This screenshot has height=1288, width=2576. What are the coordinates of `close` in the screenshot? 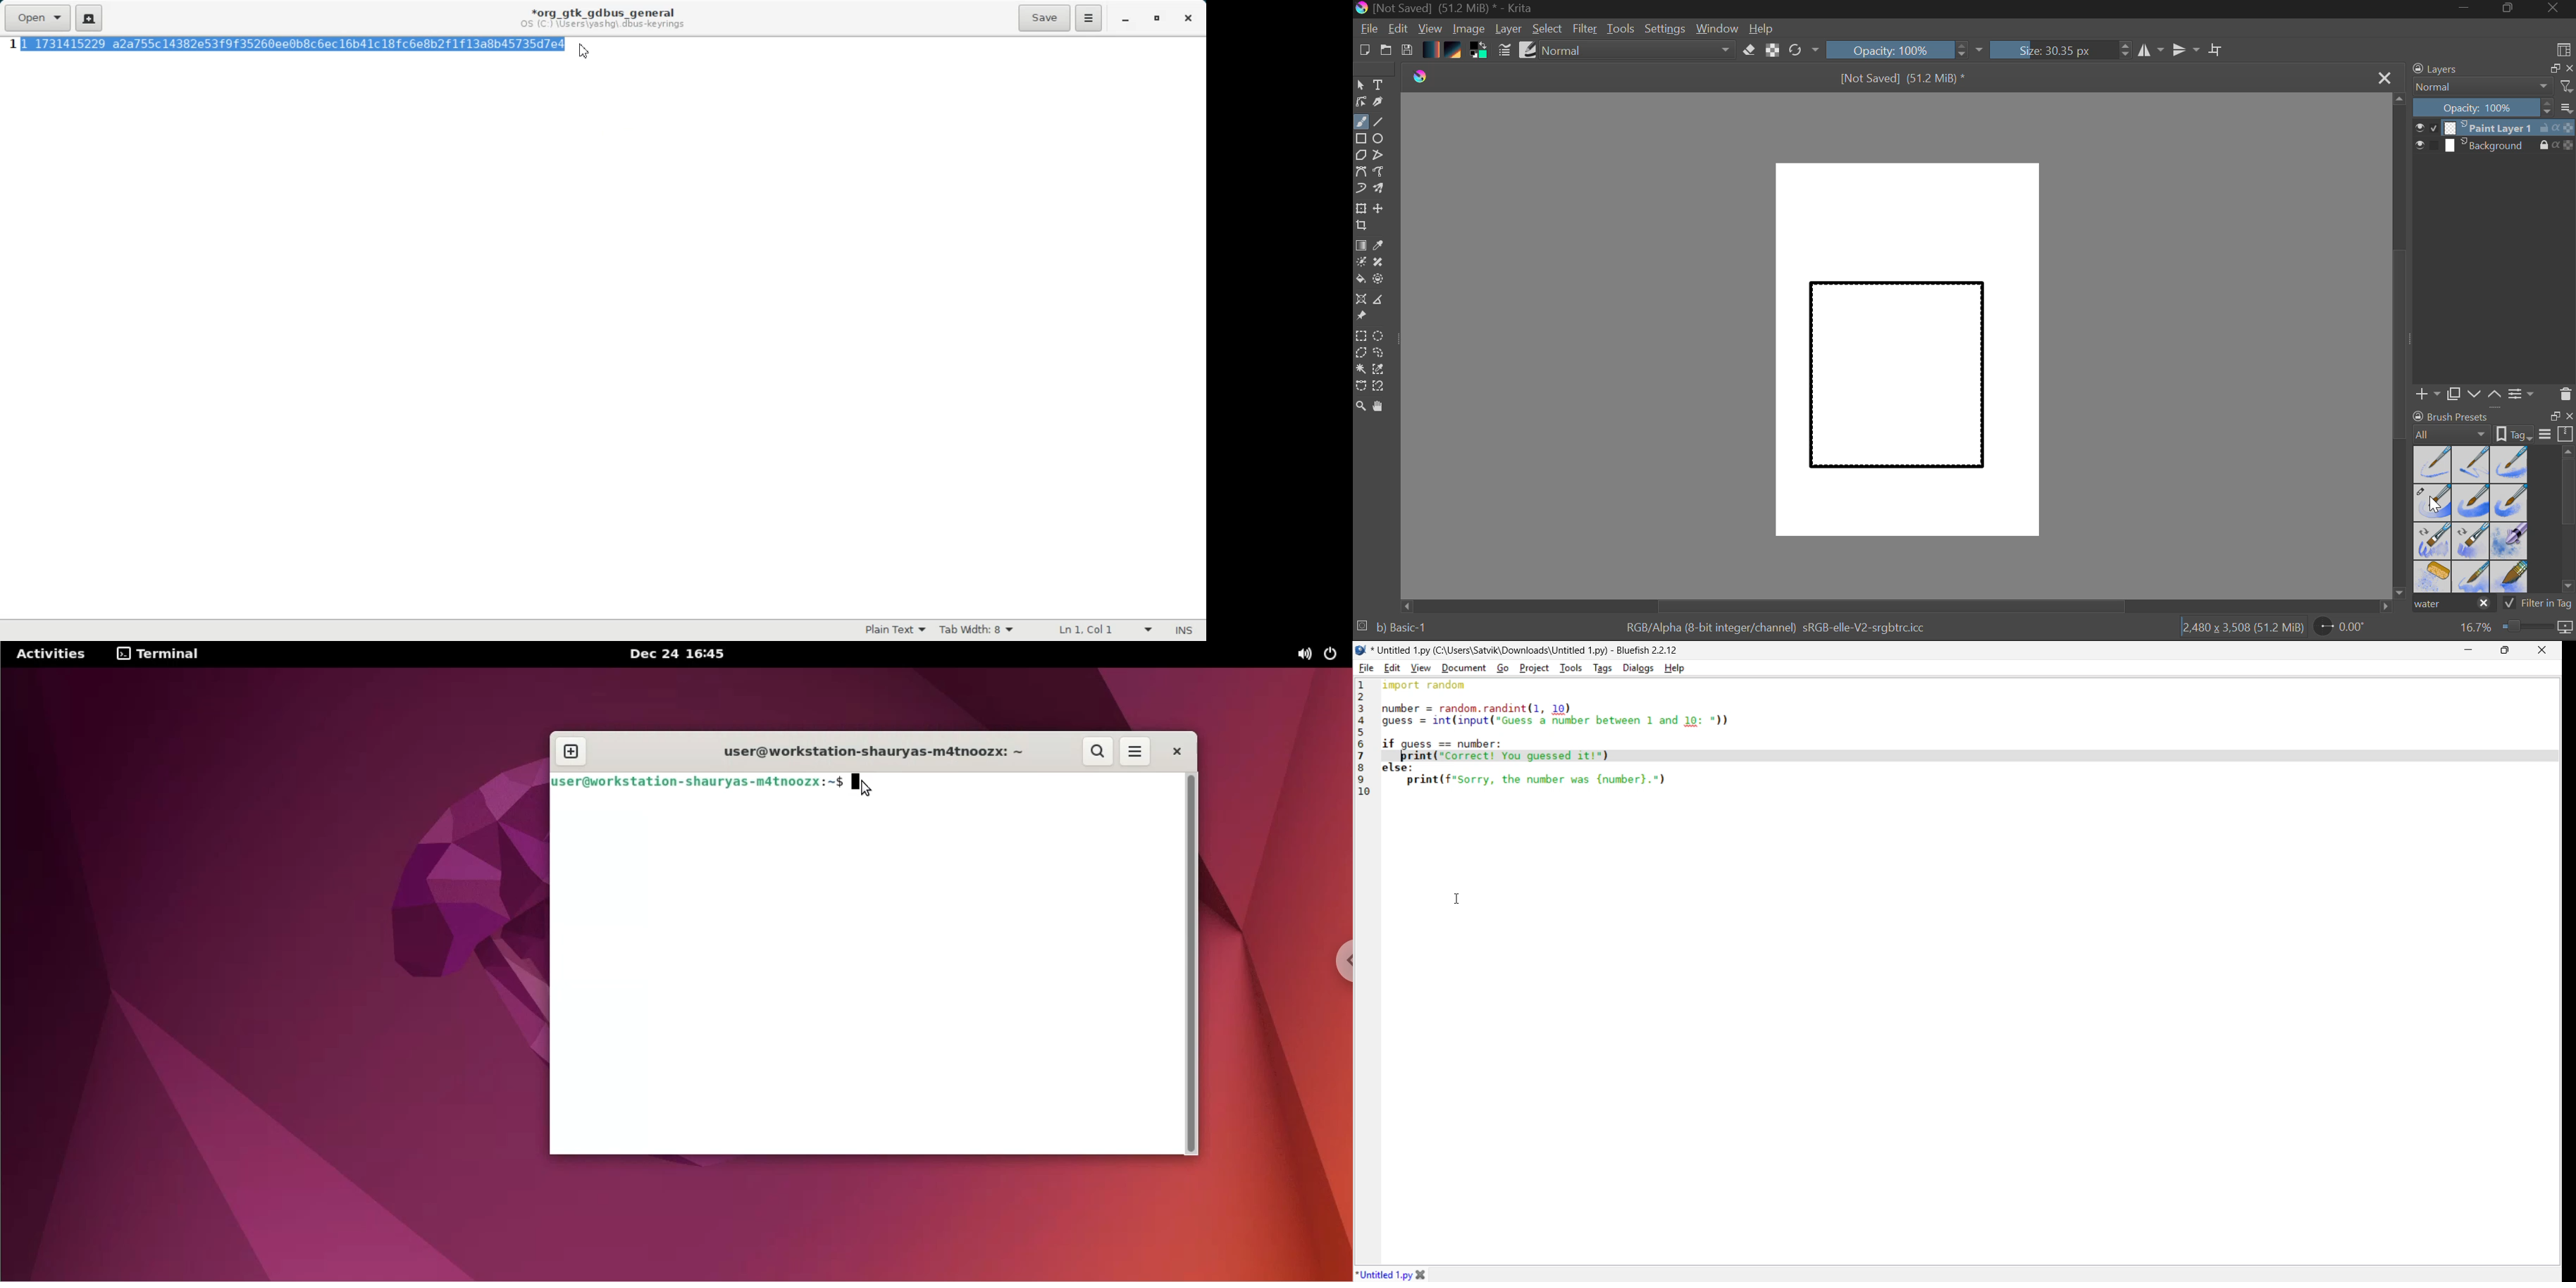 It's located at (2541, 649).